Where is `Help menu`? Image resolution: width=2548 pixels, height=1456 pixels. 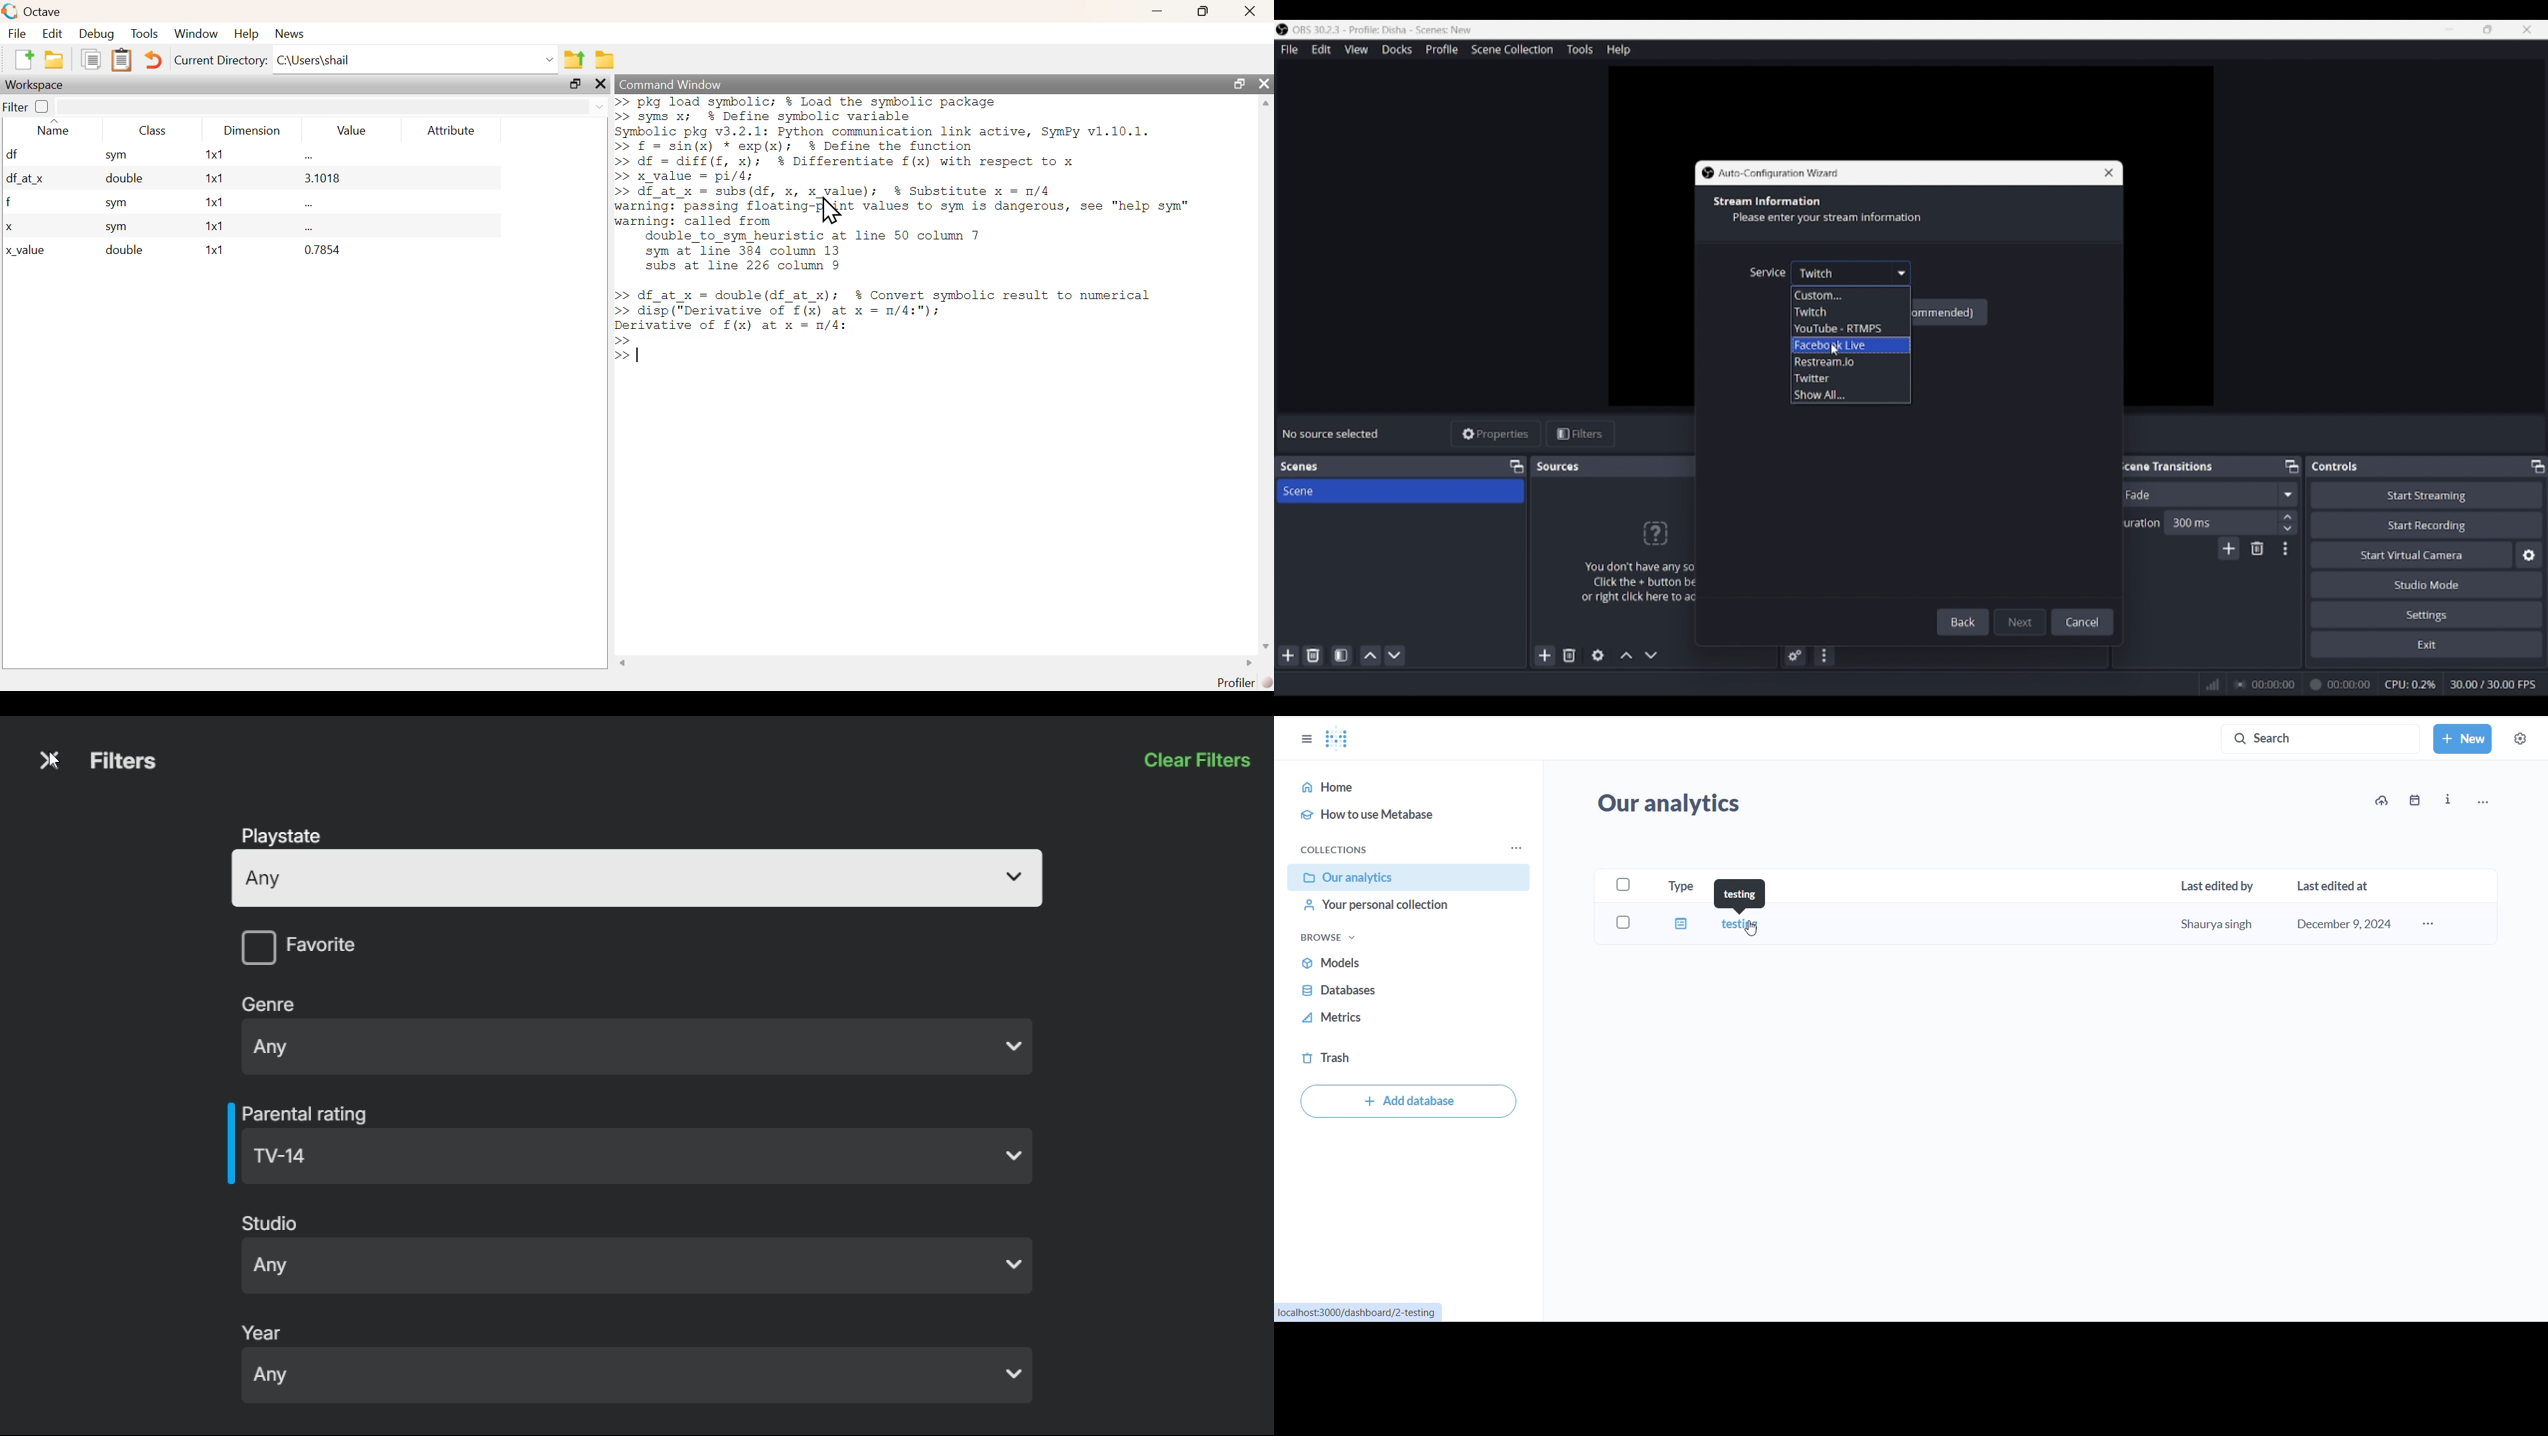 Help menu is located at coordinates (1618, 50).